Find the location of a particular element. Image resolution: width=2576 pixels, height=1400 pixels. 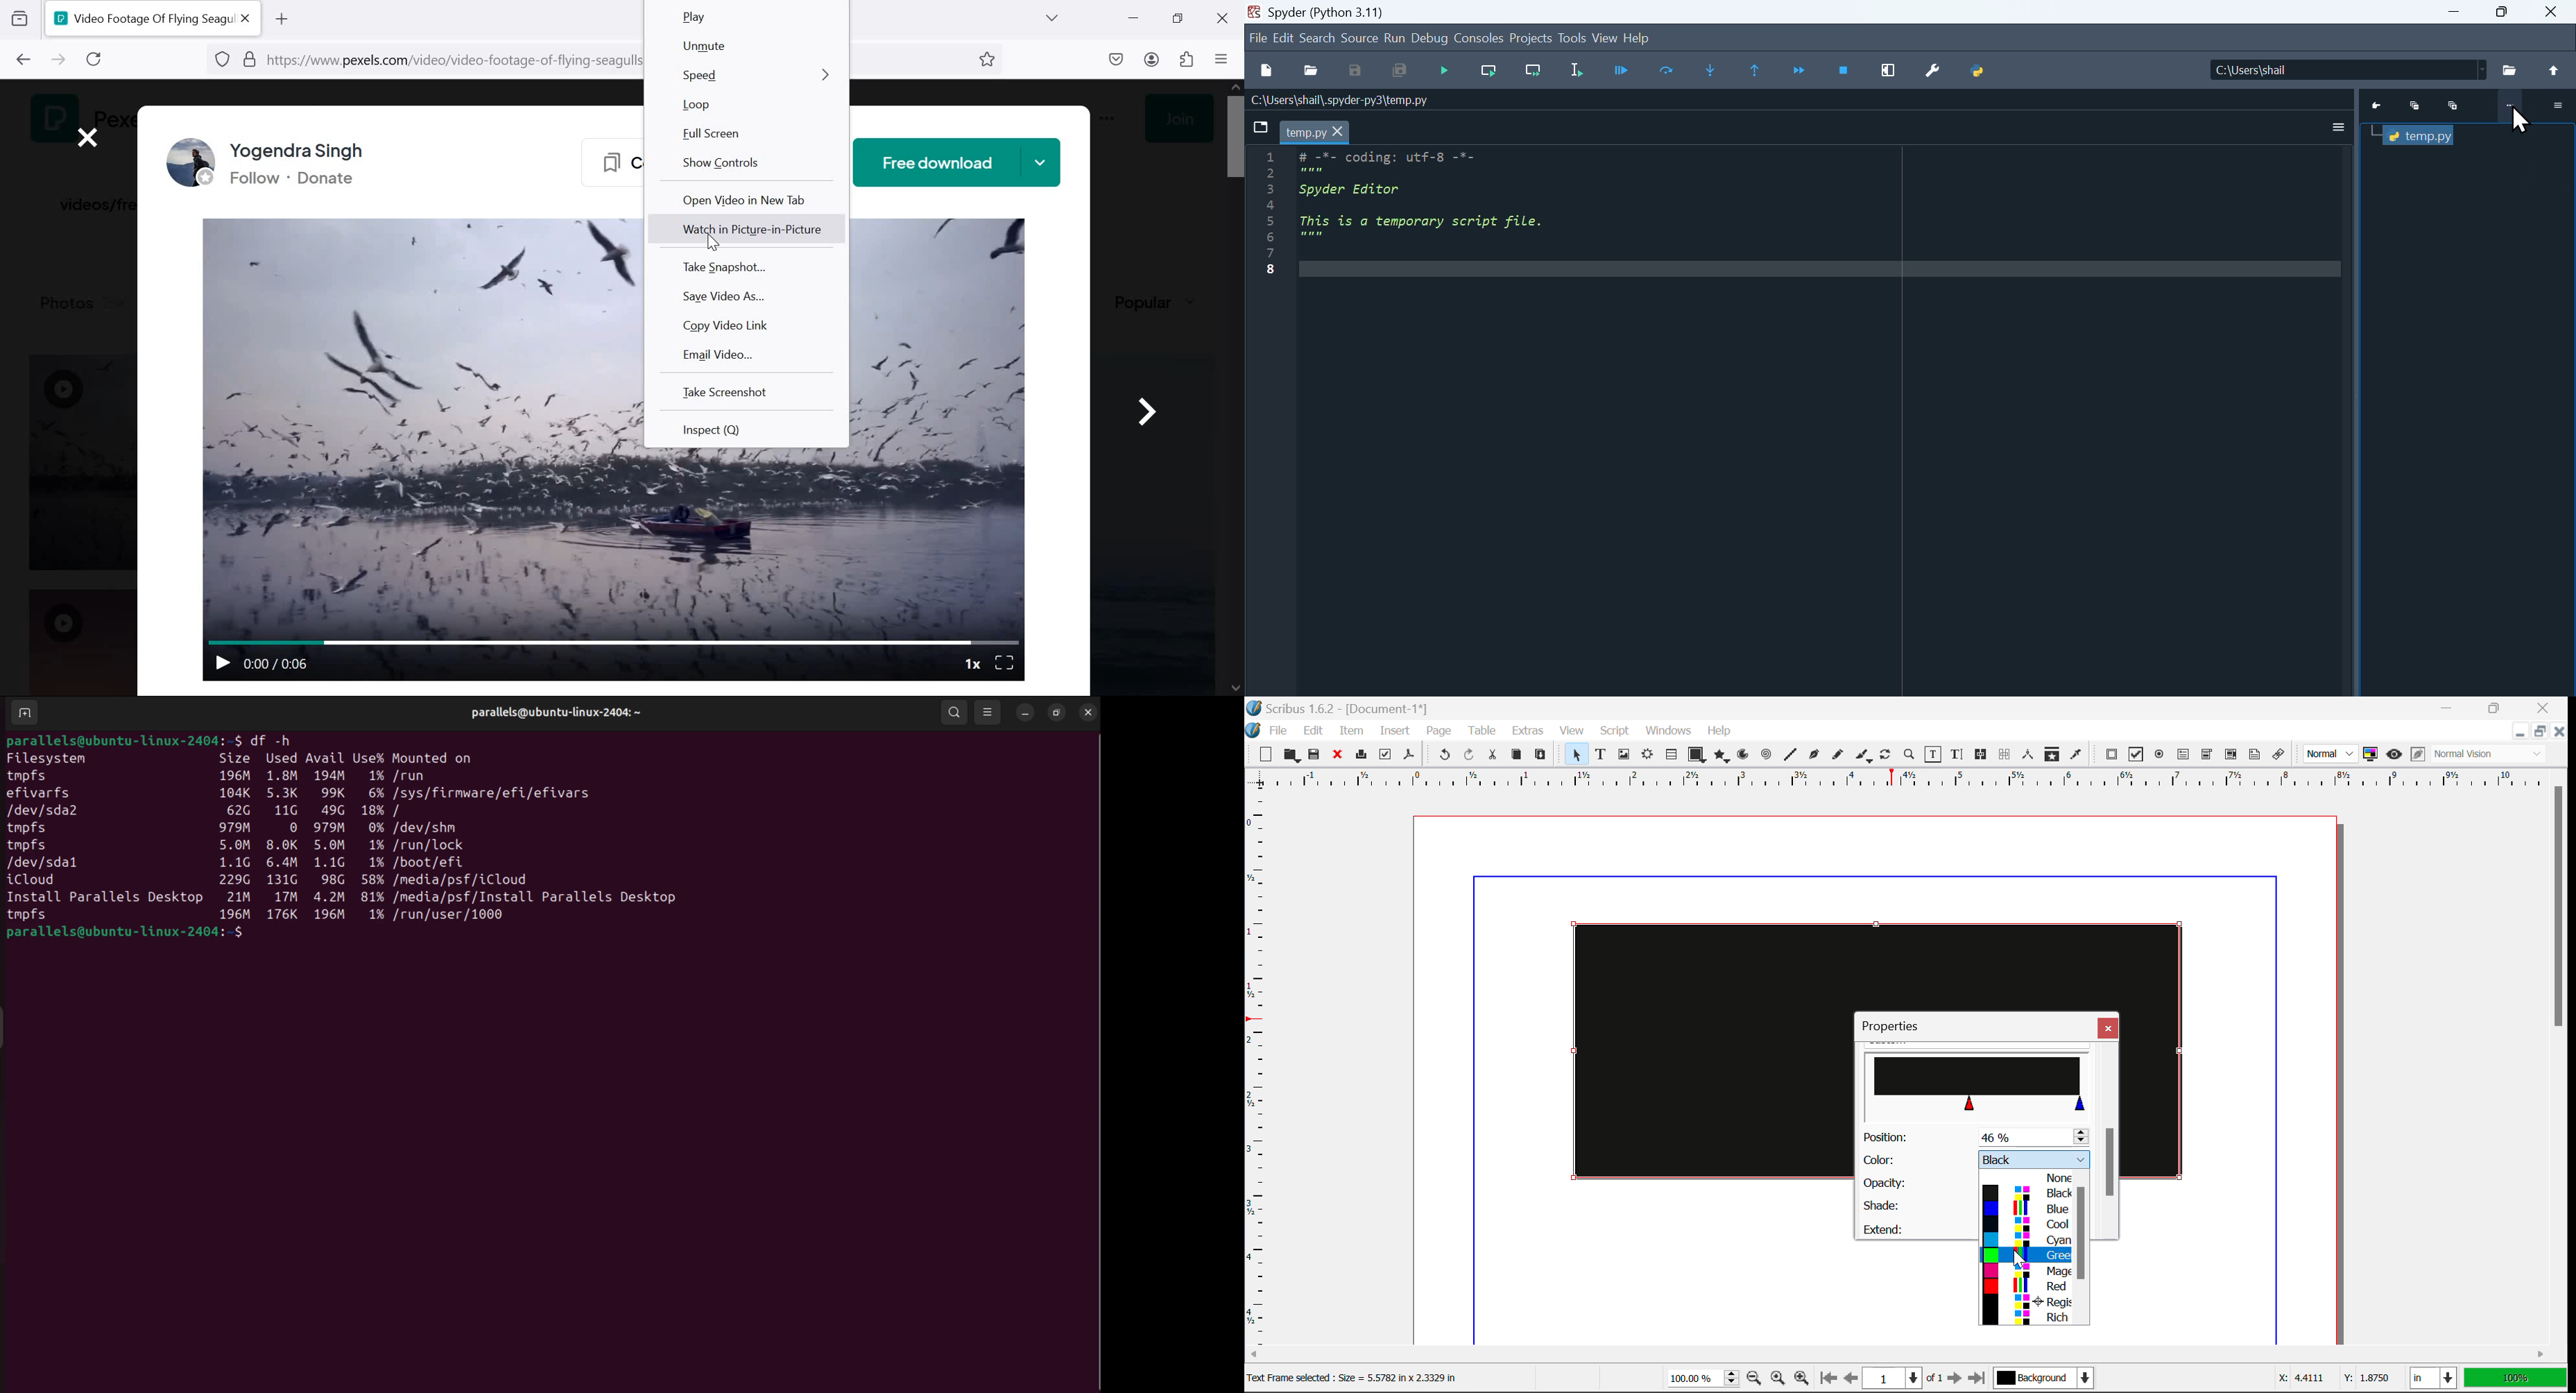

Donate is located at coordinates (334, 180).